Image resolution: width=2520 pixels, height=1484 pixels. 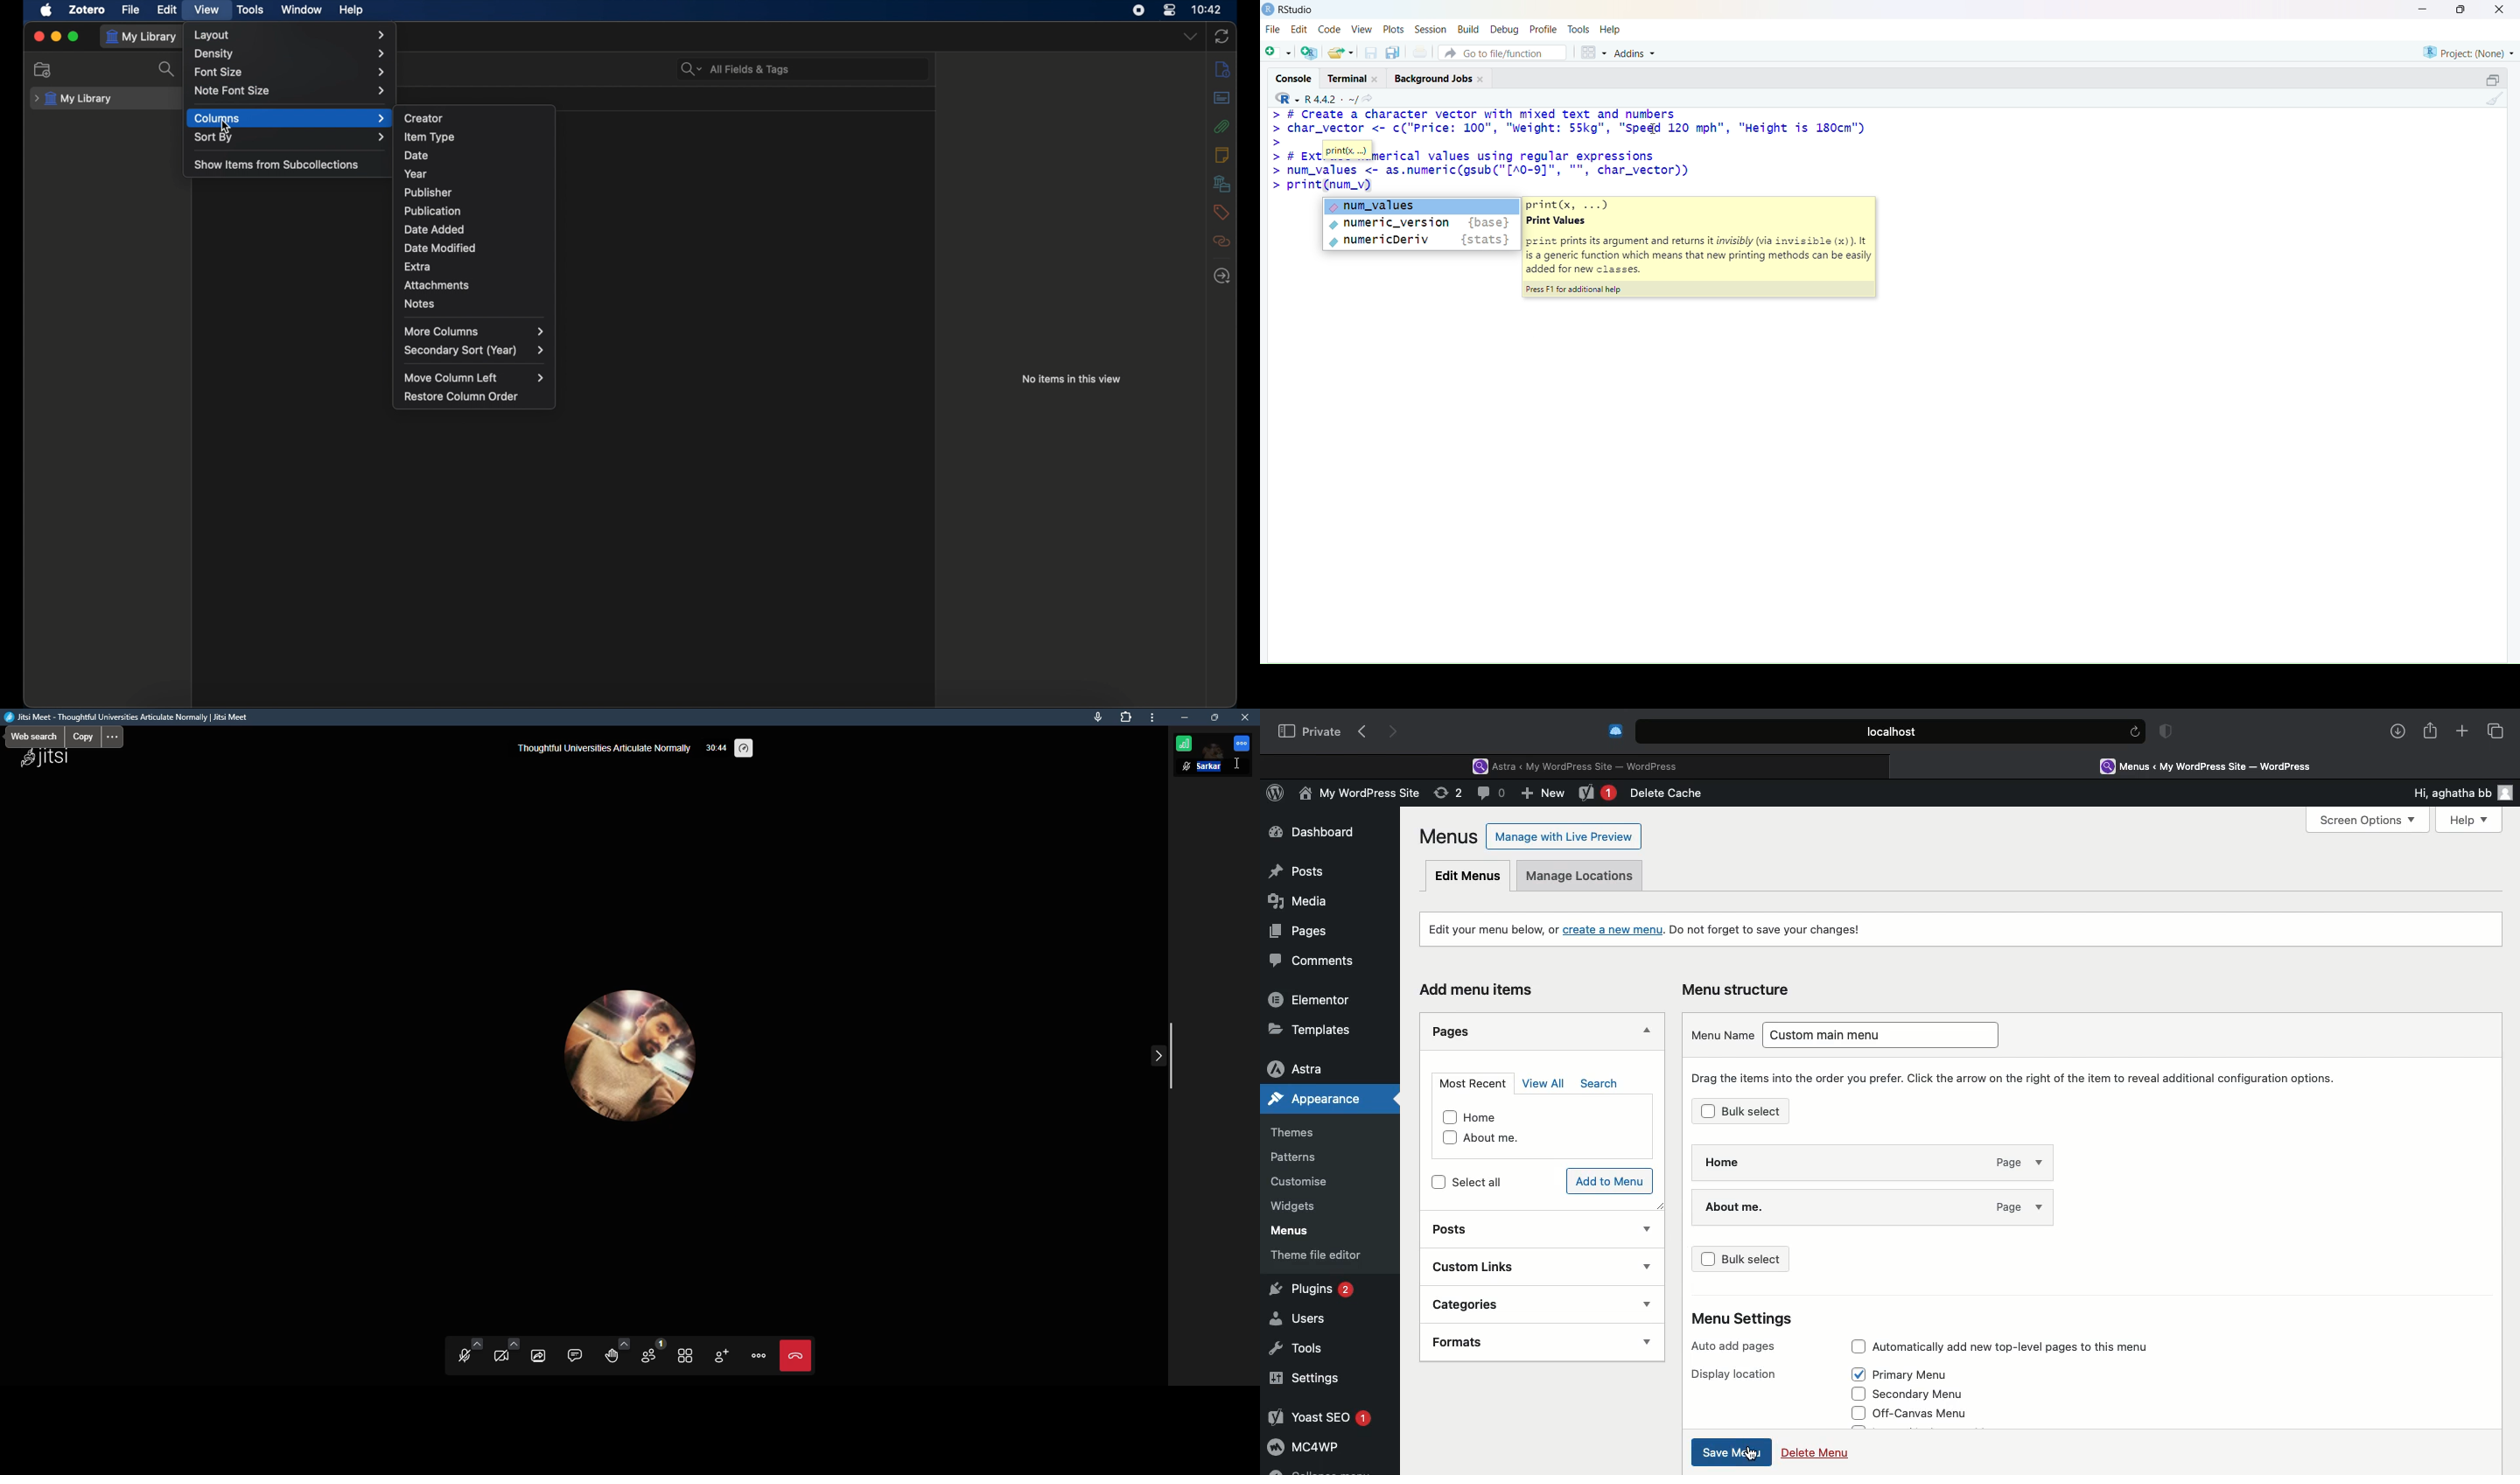 What do you see at coordinates (1433, 79) in the screenshot?
I see `background jobs` at bounding box center [1433, 79].